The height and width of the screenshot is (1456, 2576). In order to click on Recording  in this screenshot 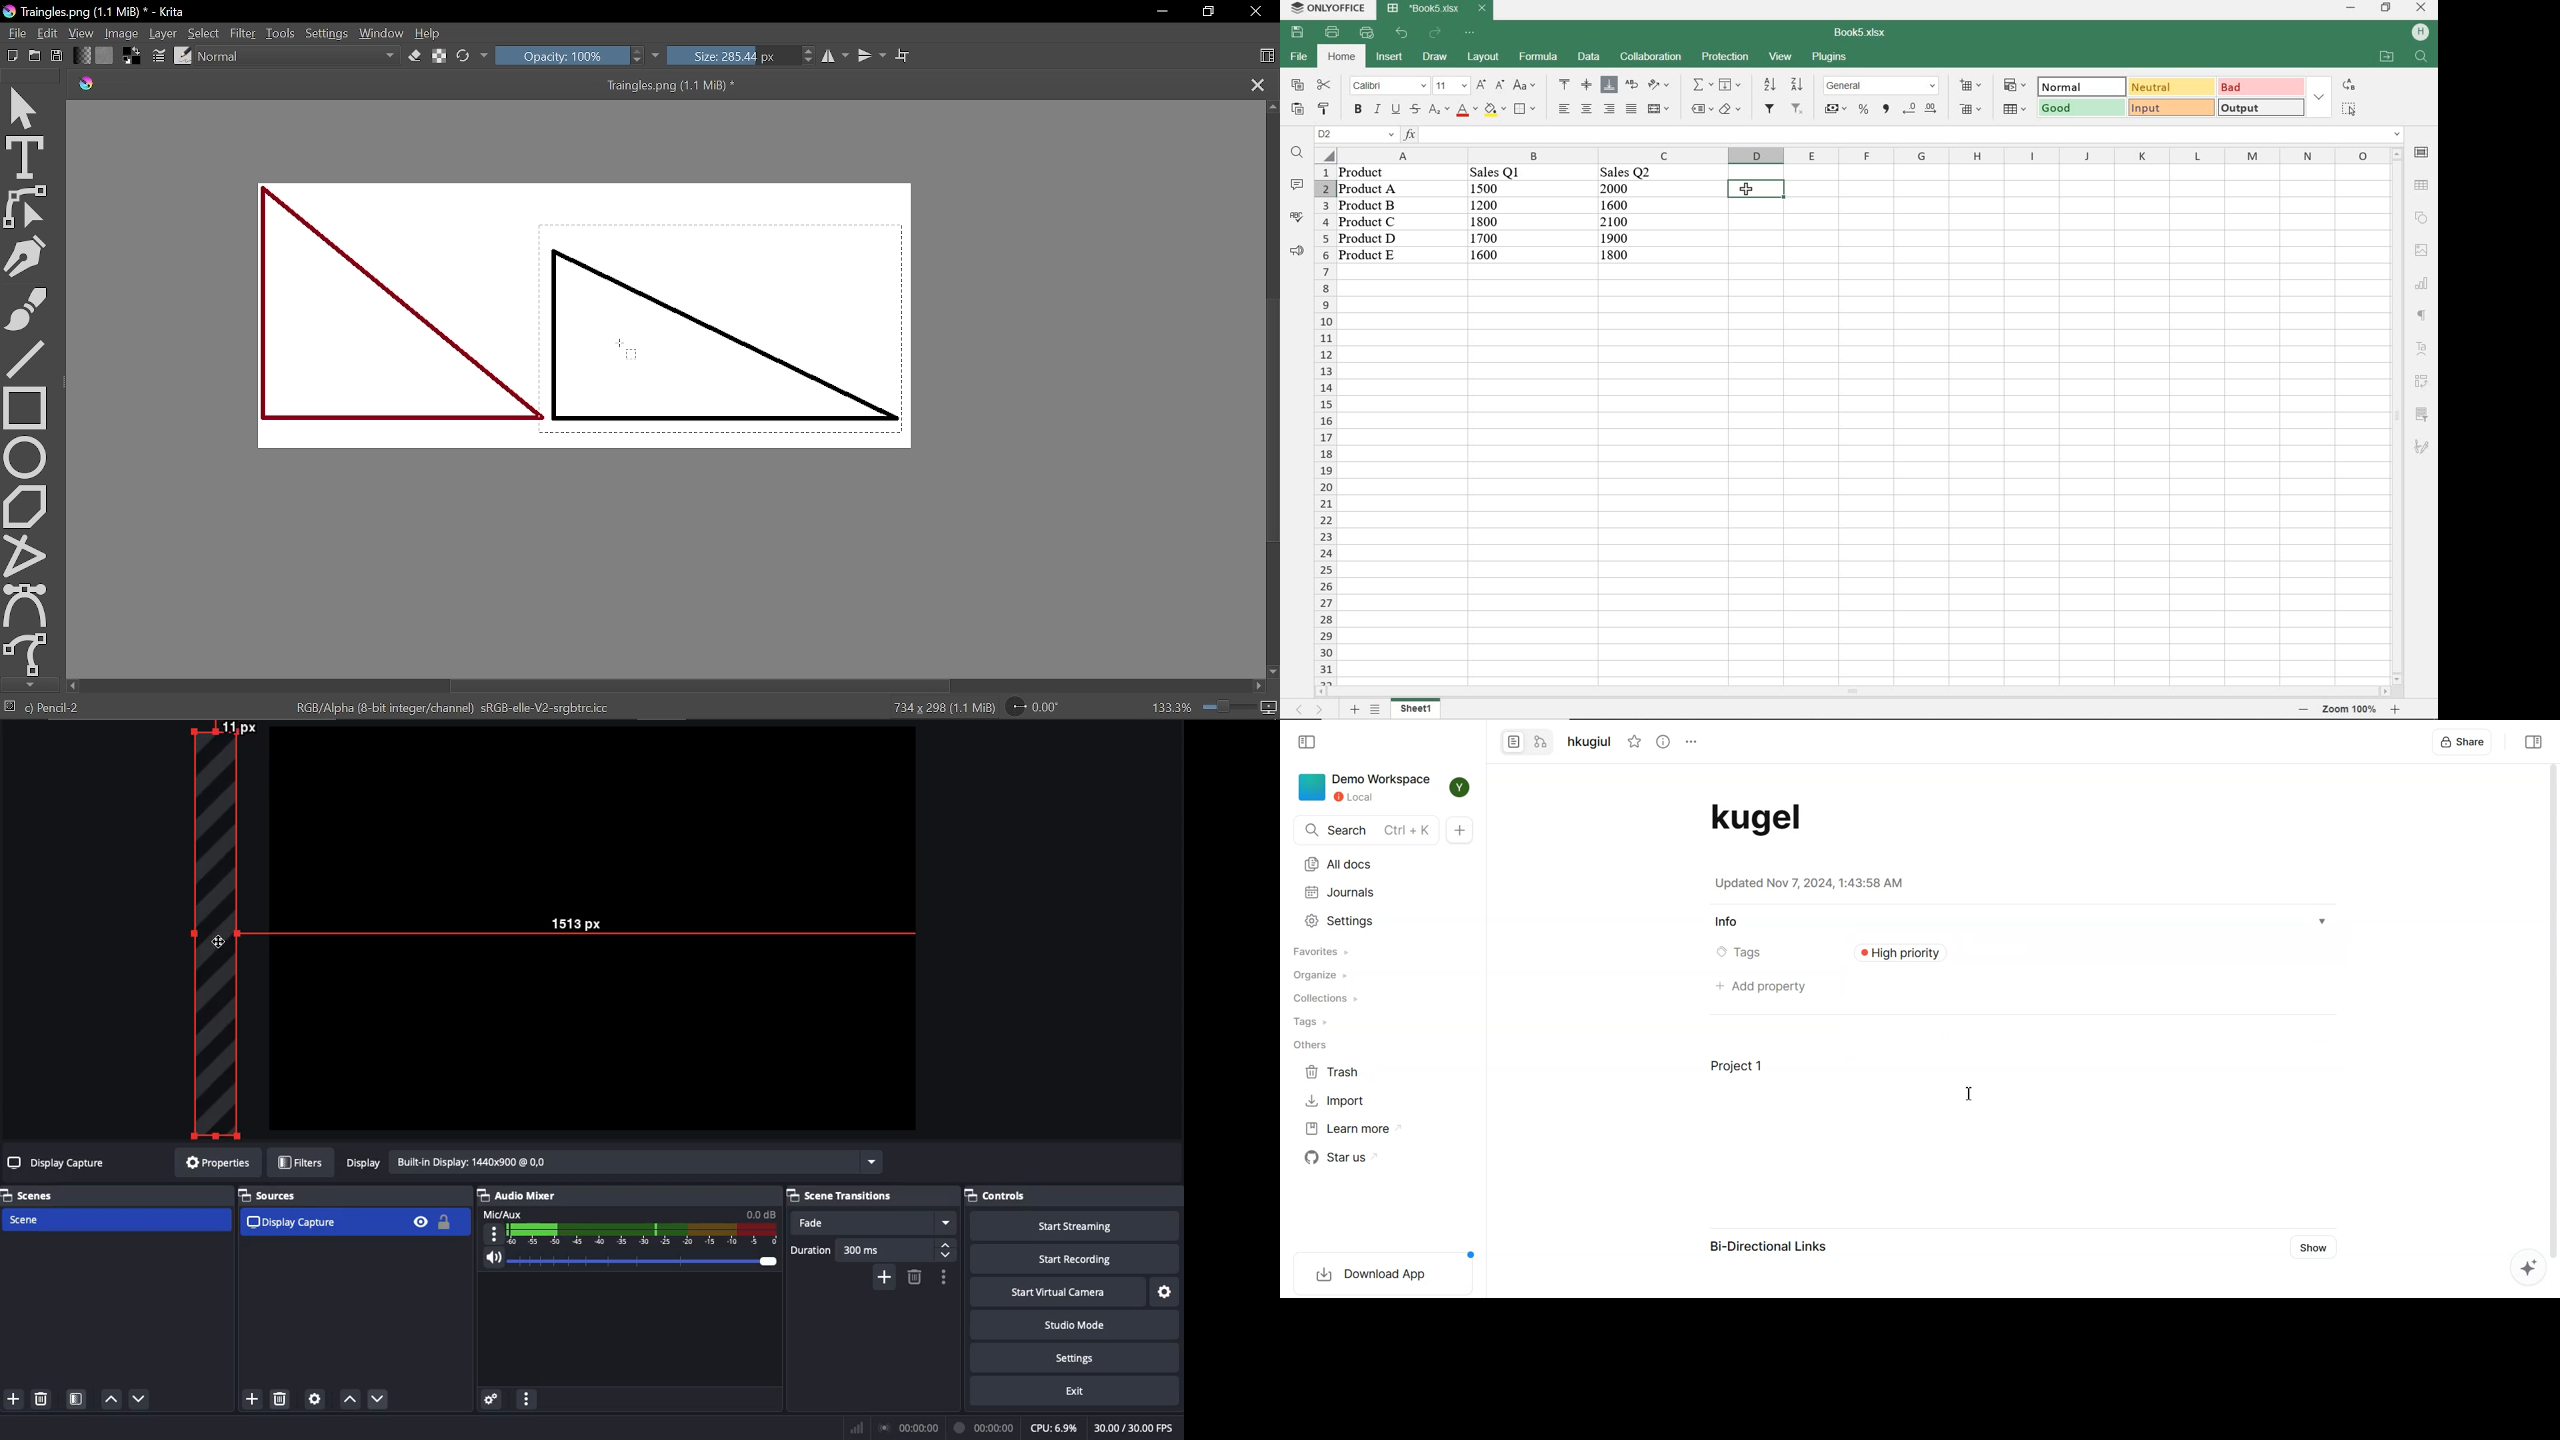, I will do `click(985, 1428)`.